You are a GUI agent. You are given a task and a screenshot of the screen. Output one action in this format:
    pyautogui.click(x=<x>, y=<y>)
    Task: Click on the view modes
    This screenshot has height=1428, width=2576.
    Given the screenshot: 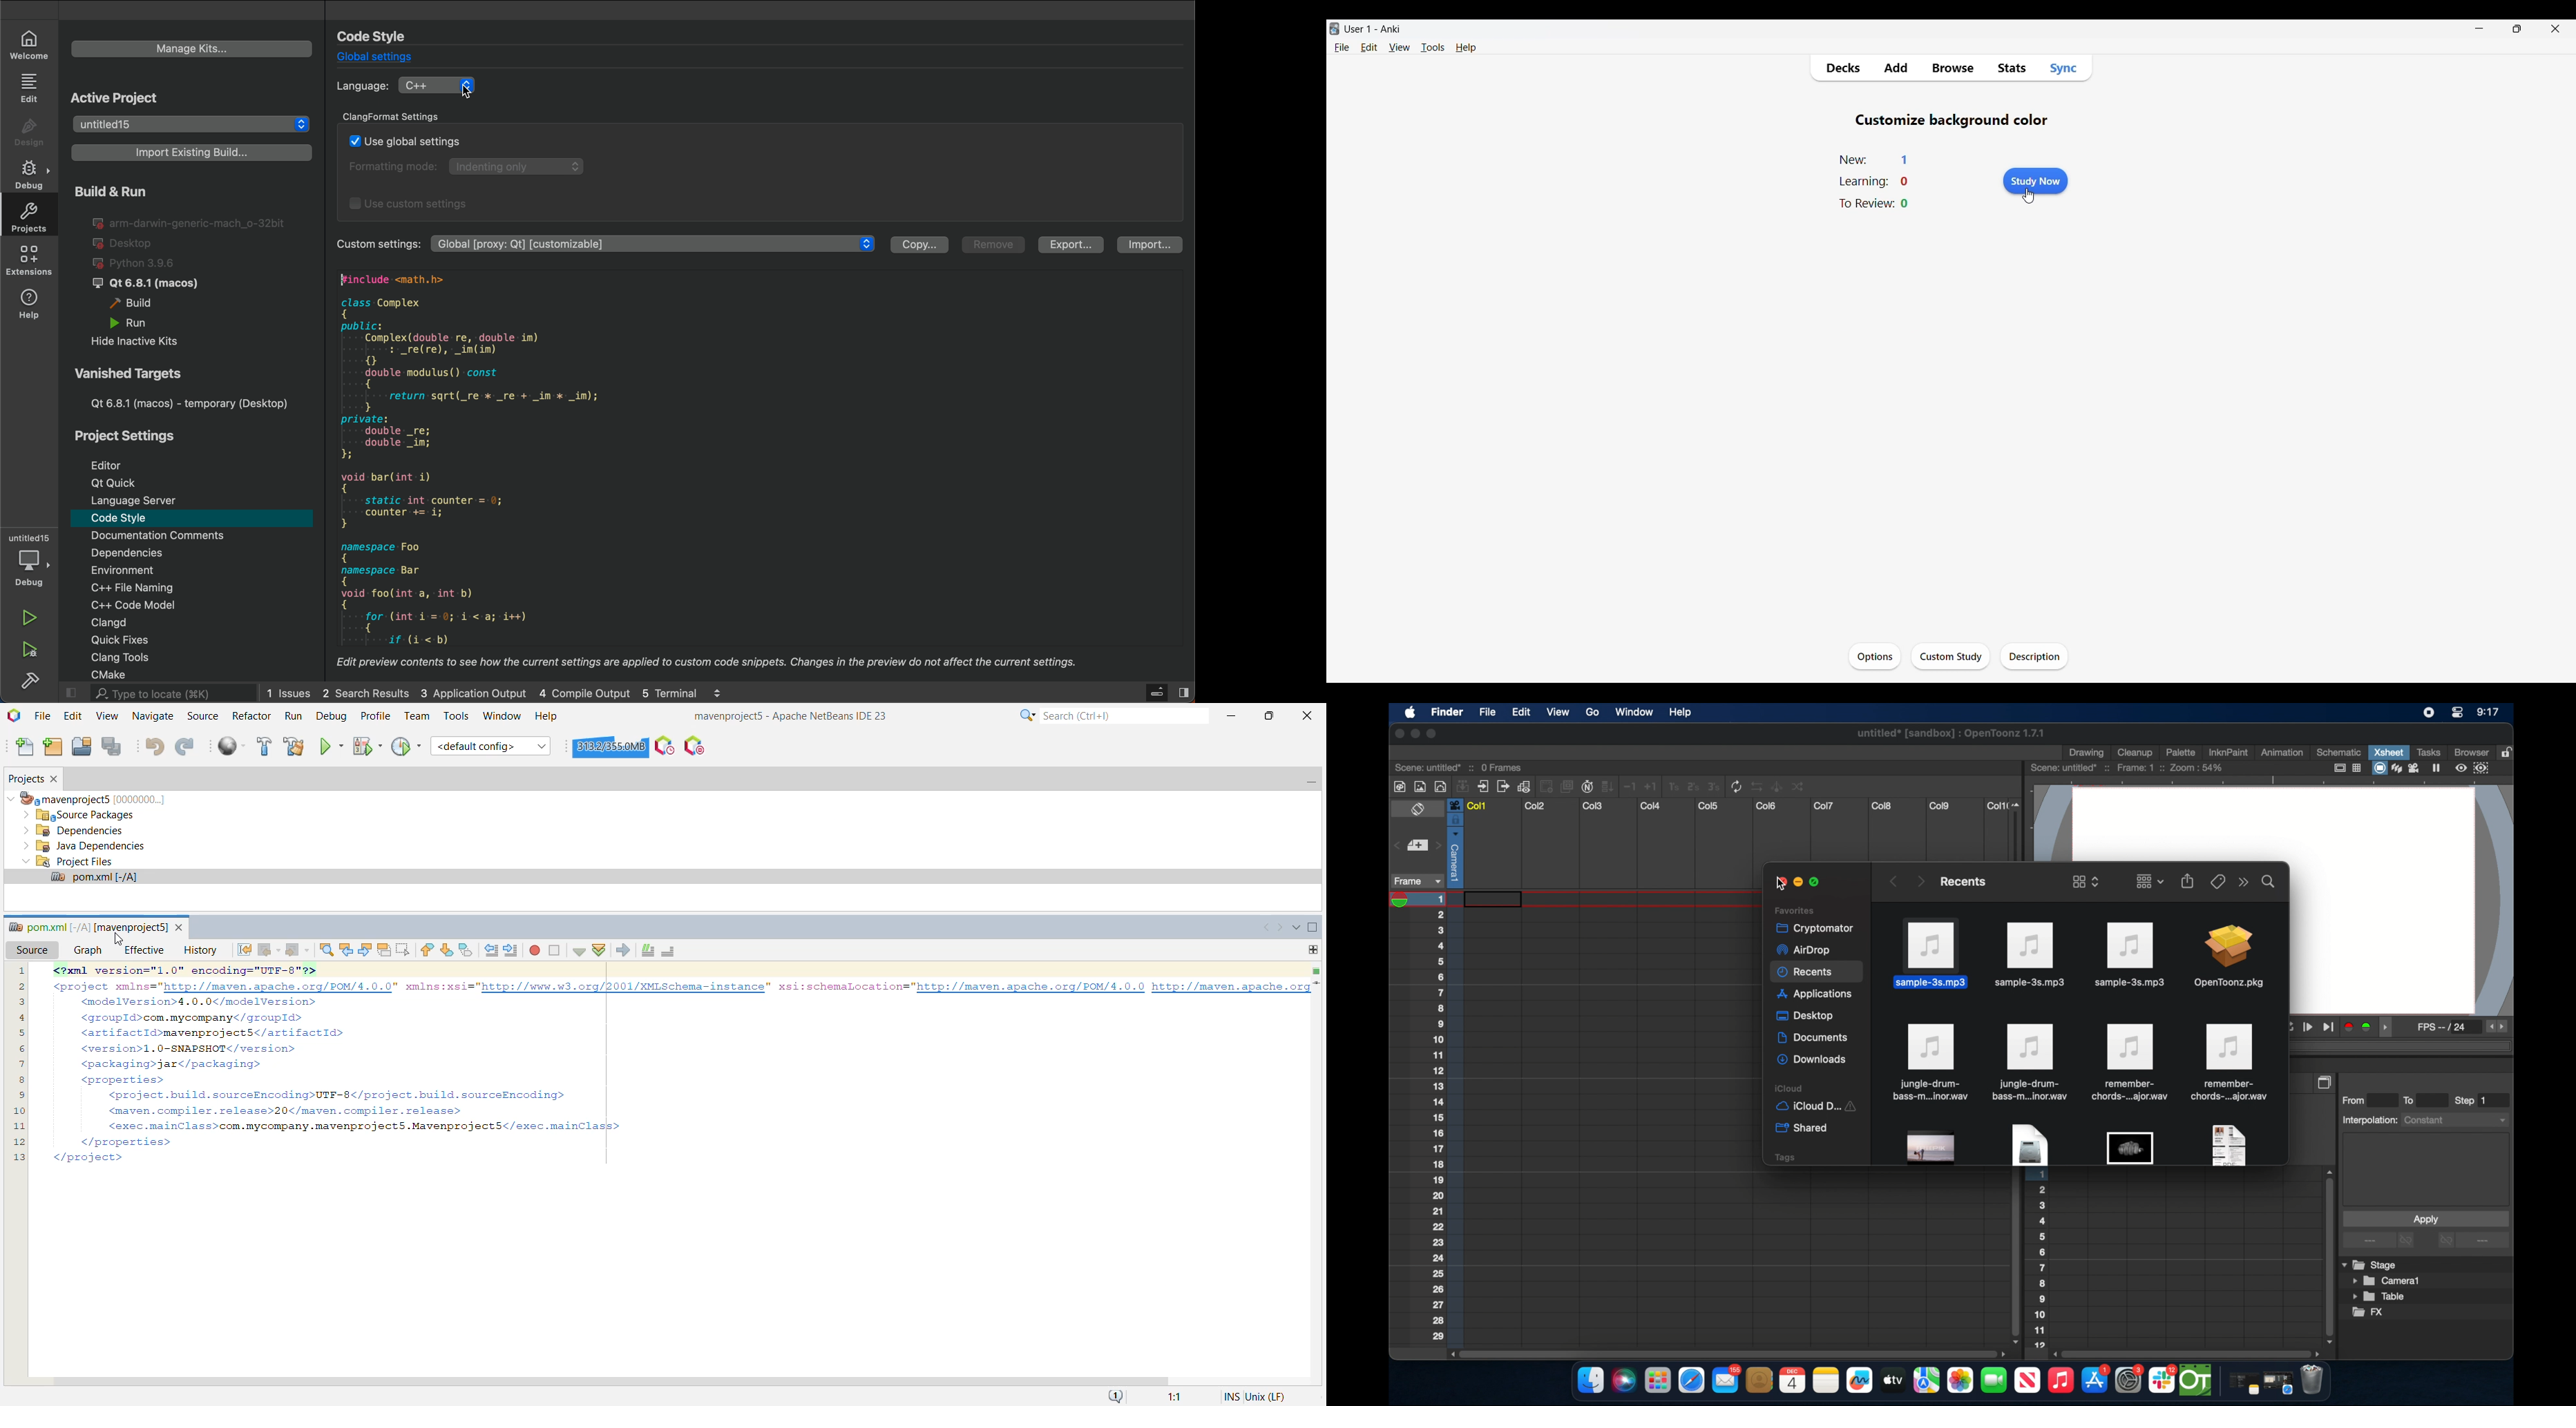 What is the action you would take?
    pyautogui.click(x=2408, y=768)
    